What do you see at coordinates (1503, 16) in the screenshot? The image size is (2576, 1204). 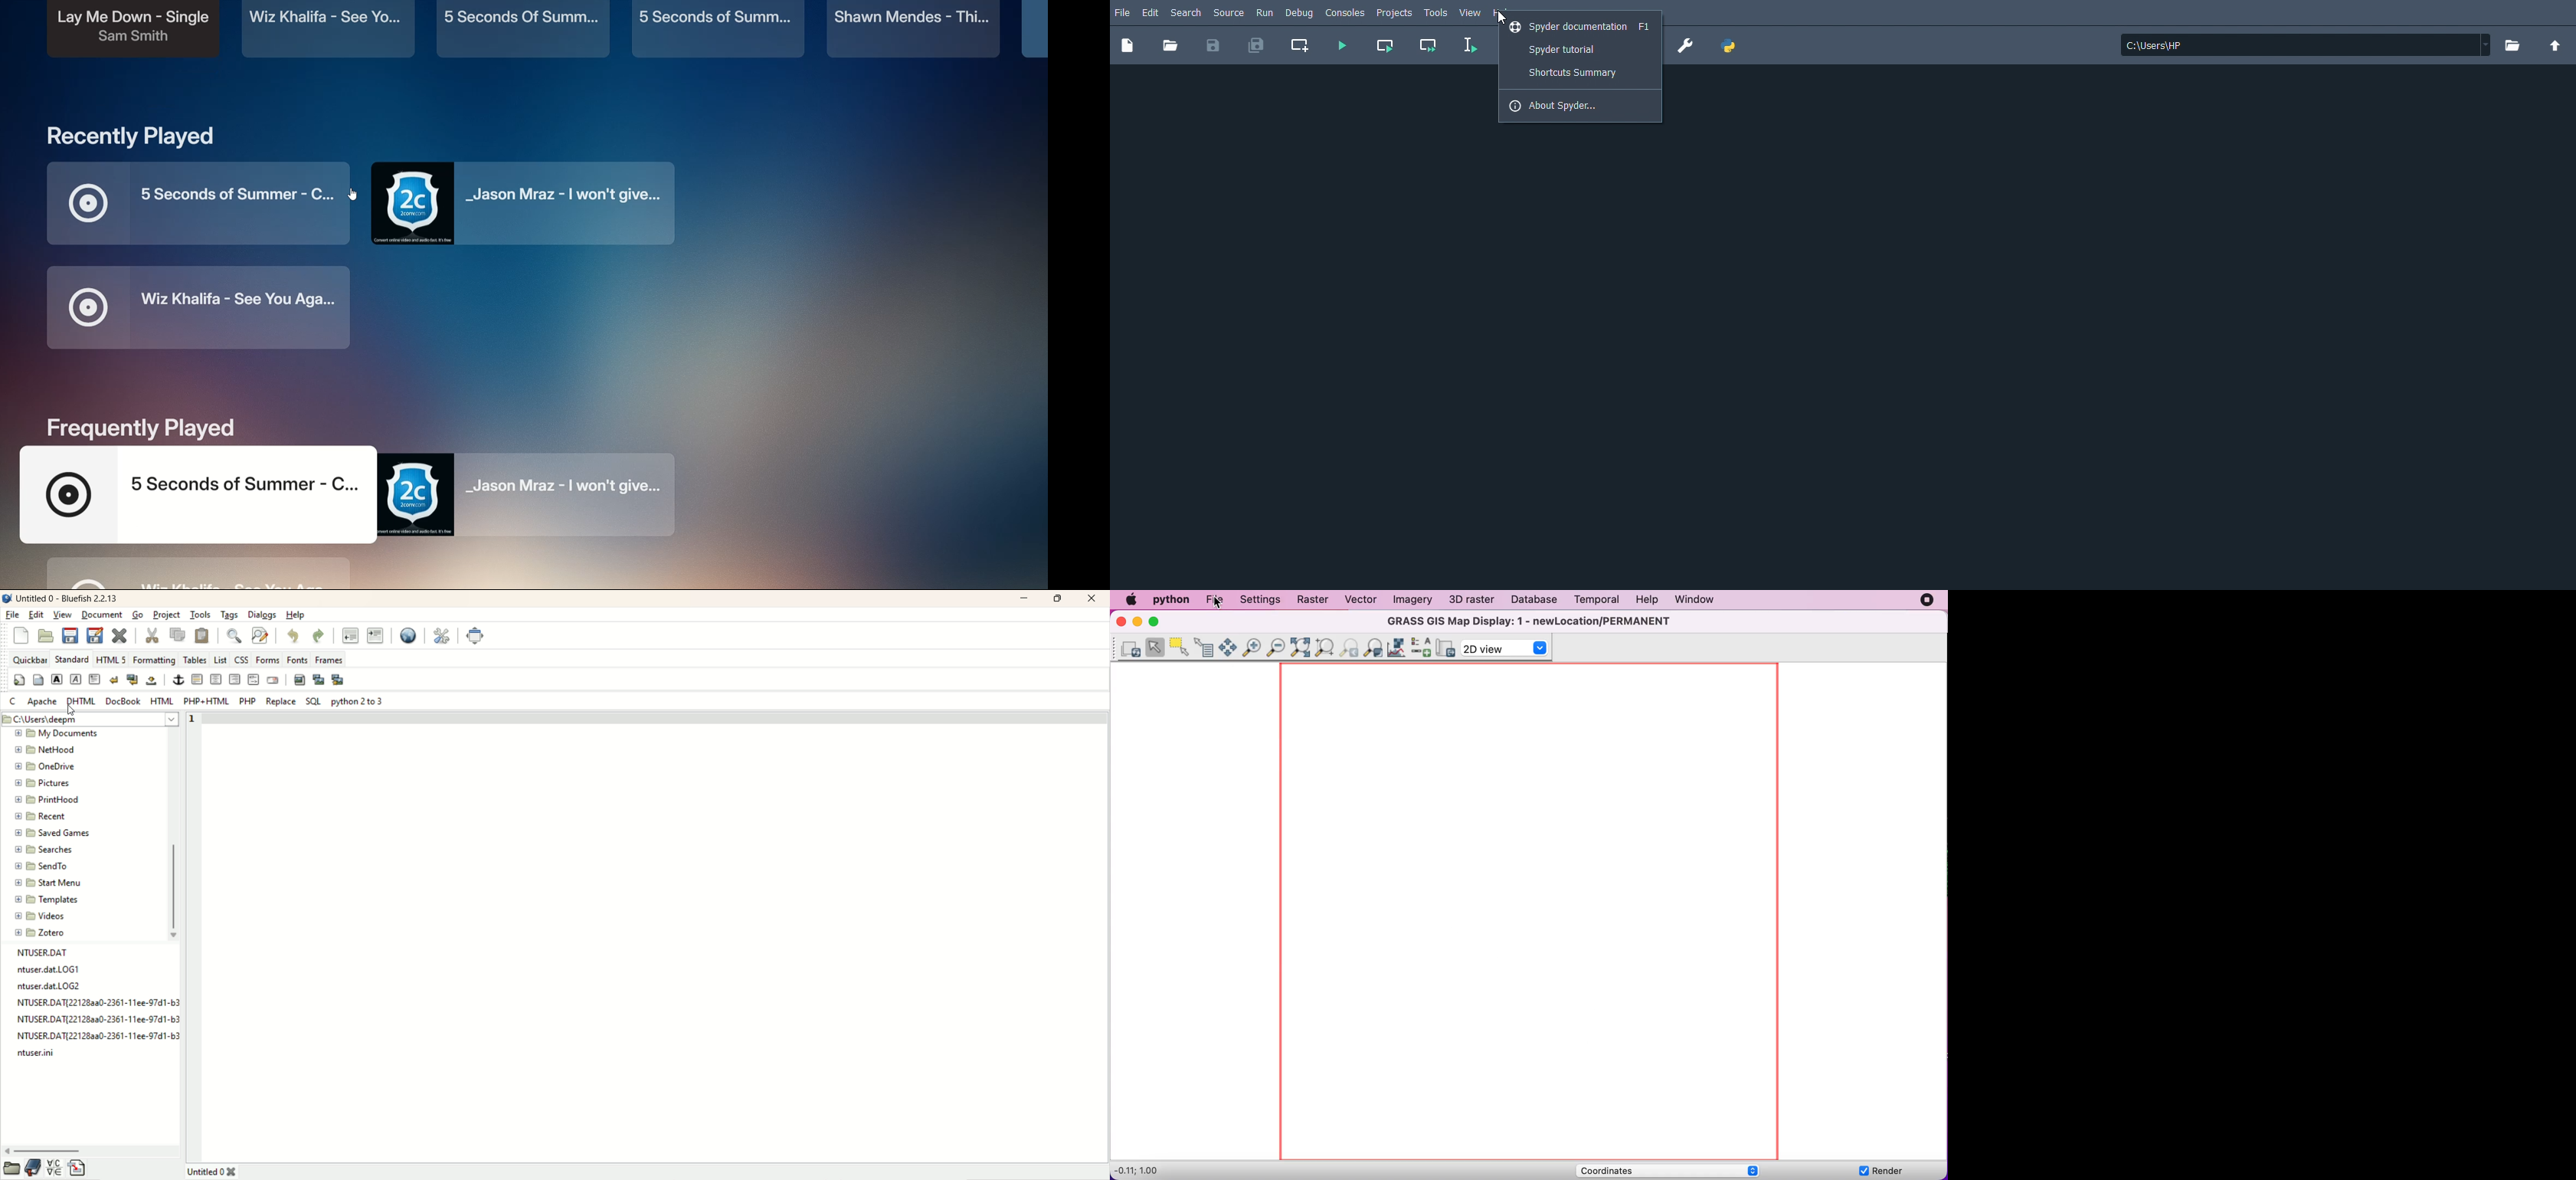 I see `Cursor` at bounding box center [1503, 16].